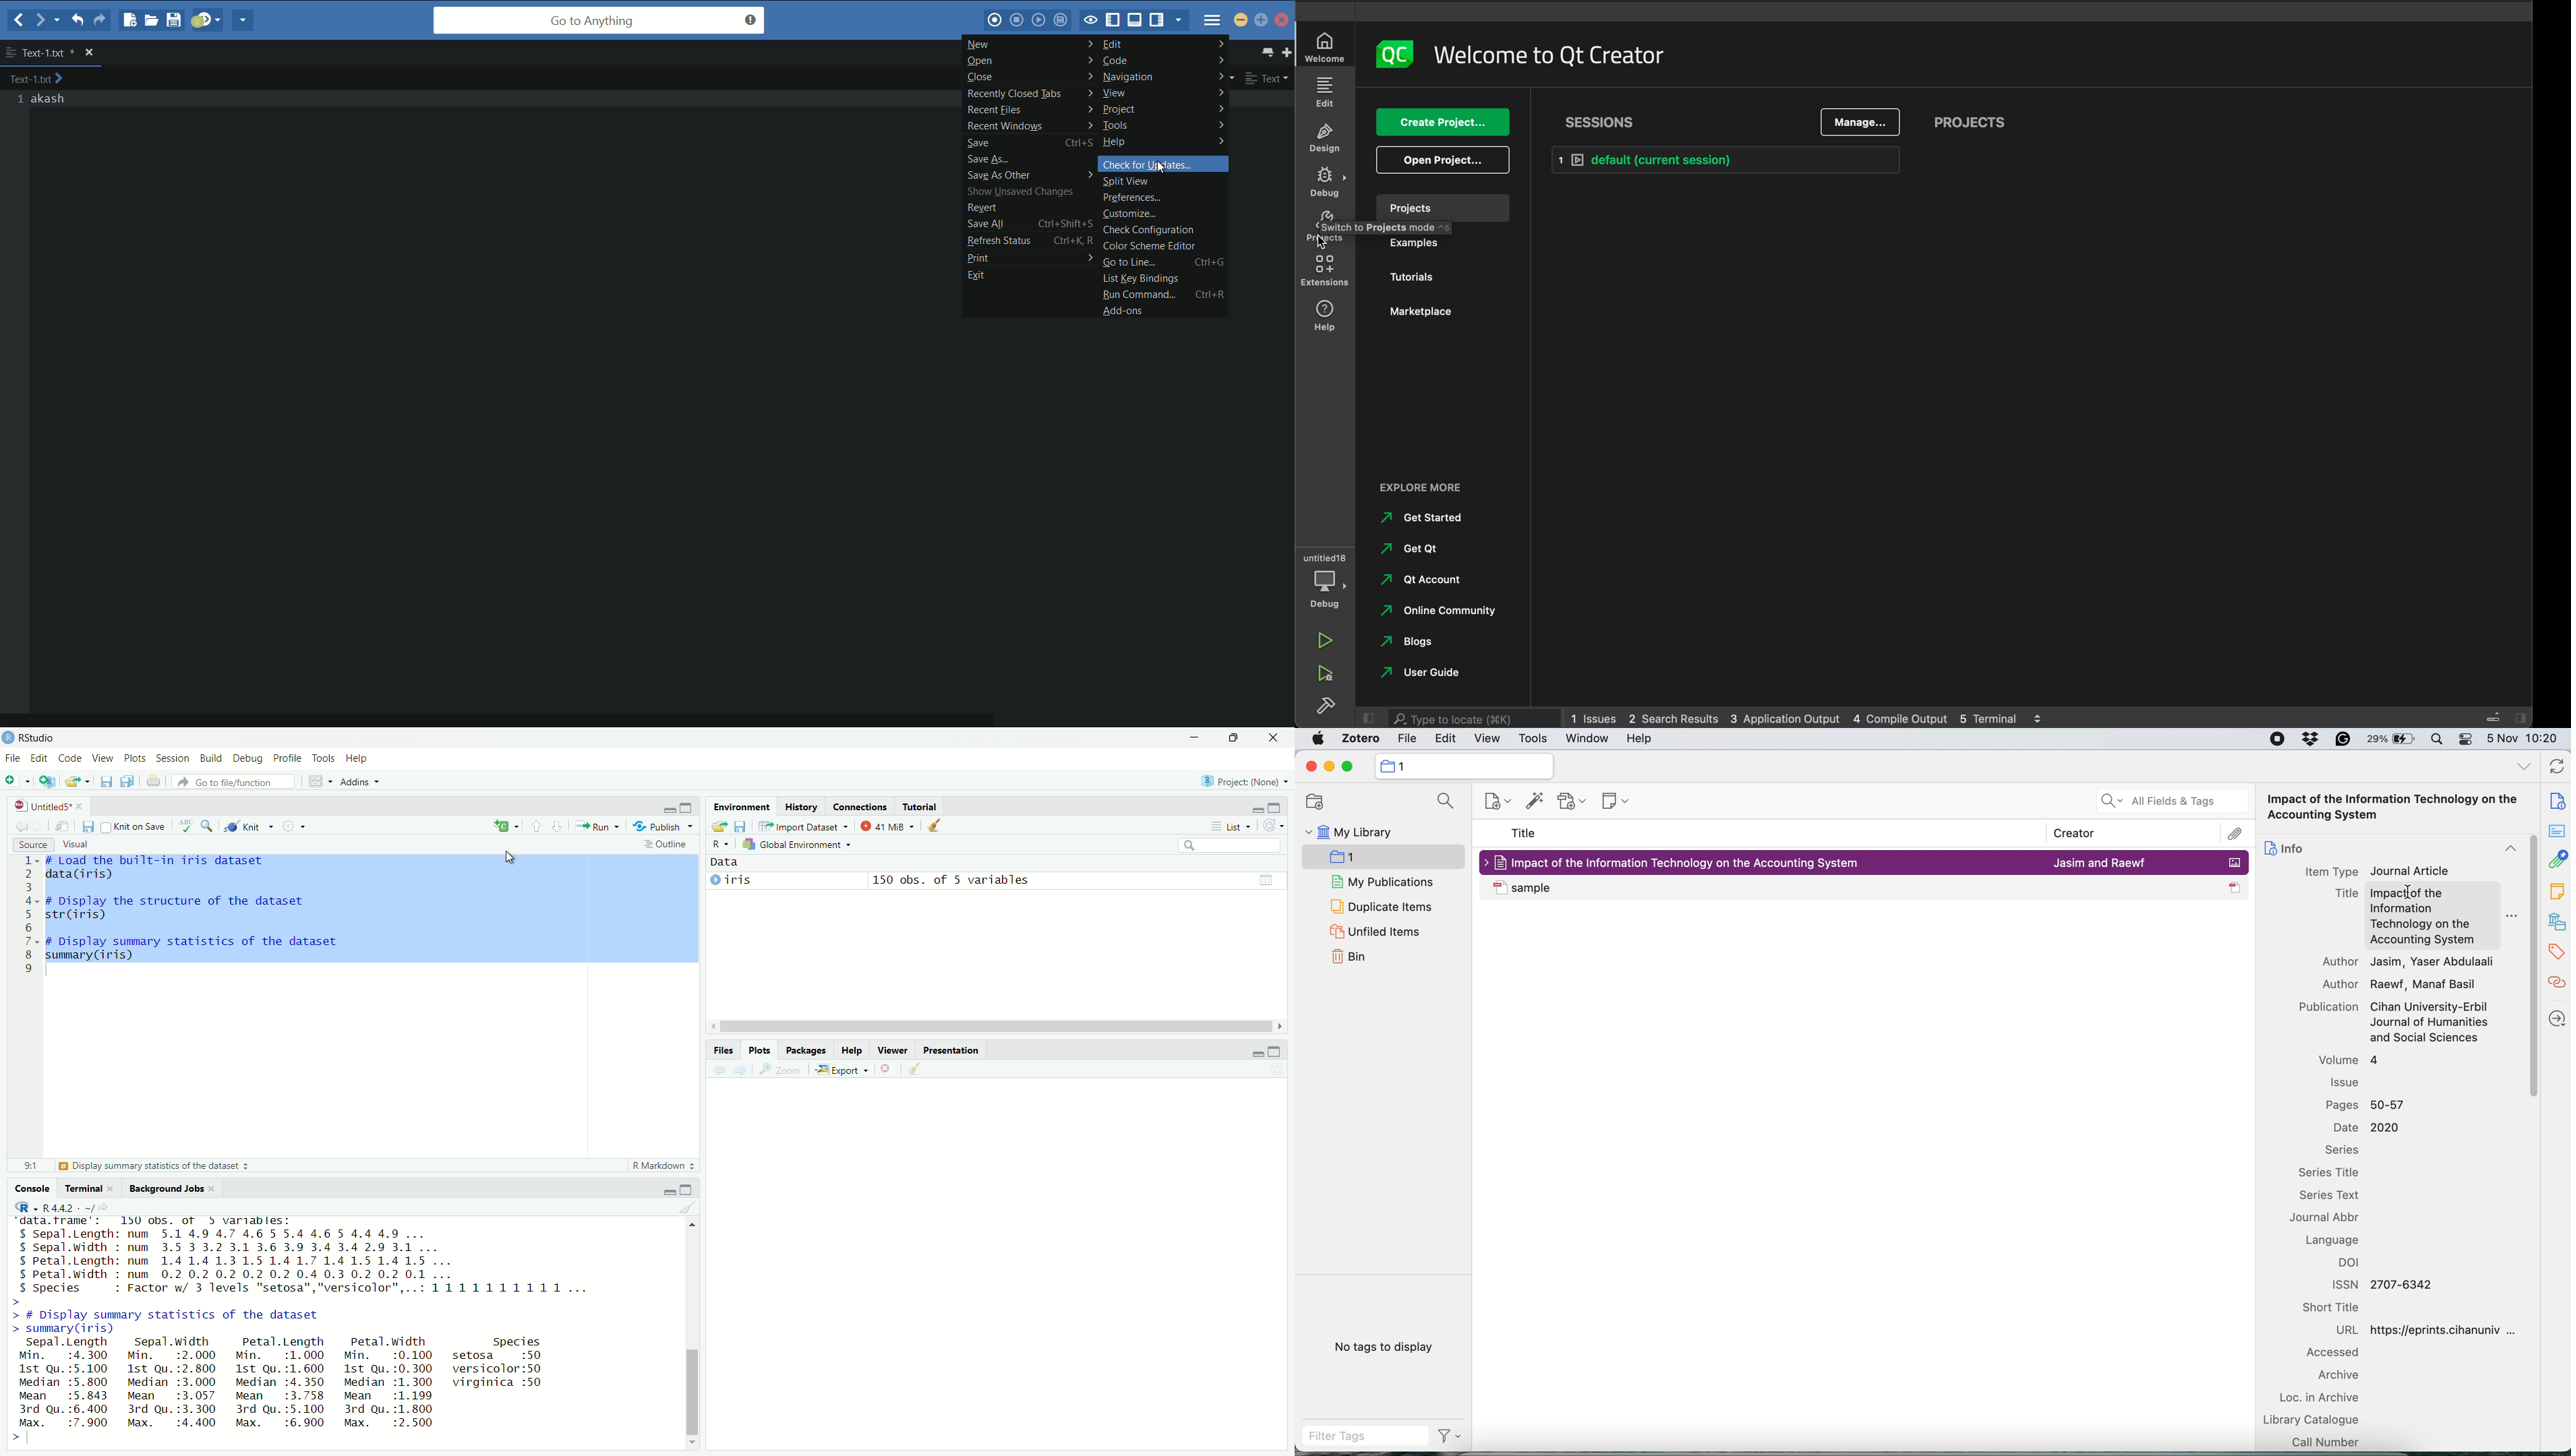 The image size is (2576, 1456). I want to click on Jasim and Raewf, so click(2100, 862).